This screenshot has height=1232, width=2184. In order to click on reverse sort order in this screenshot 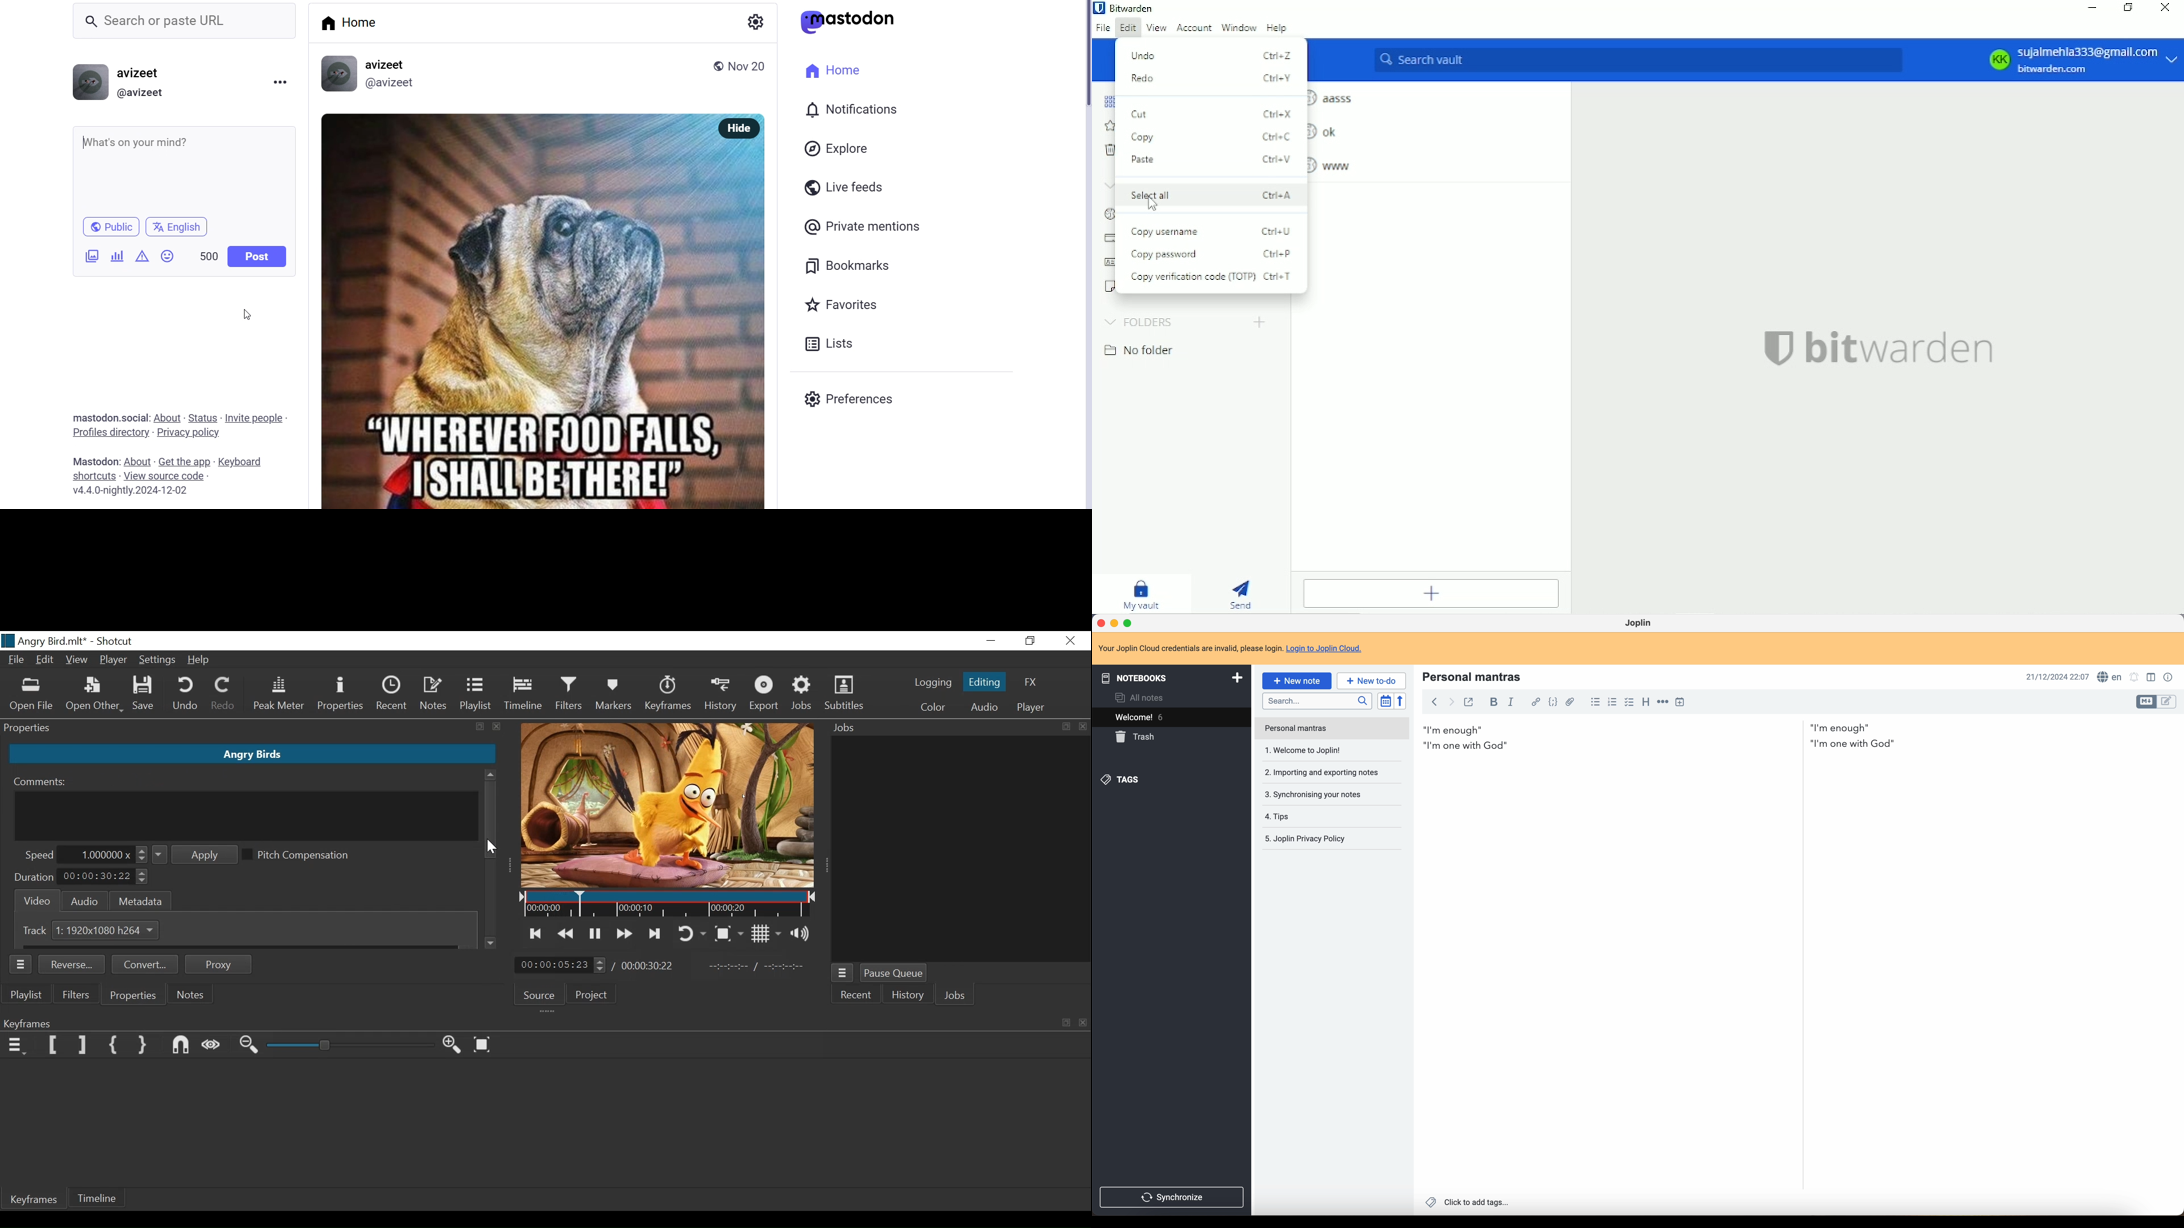, I will do `click(1400, 702)`.